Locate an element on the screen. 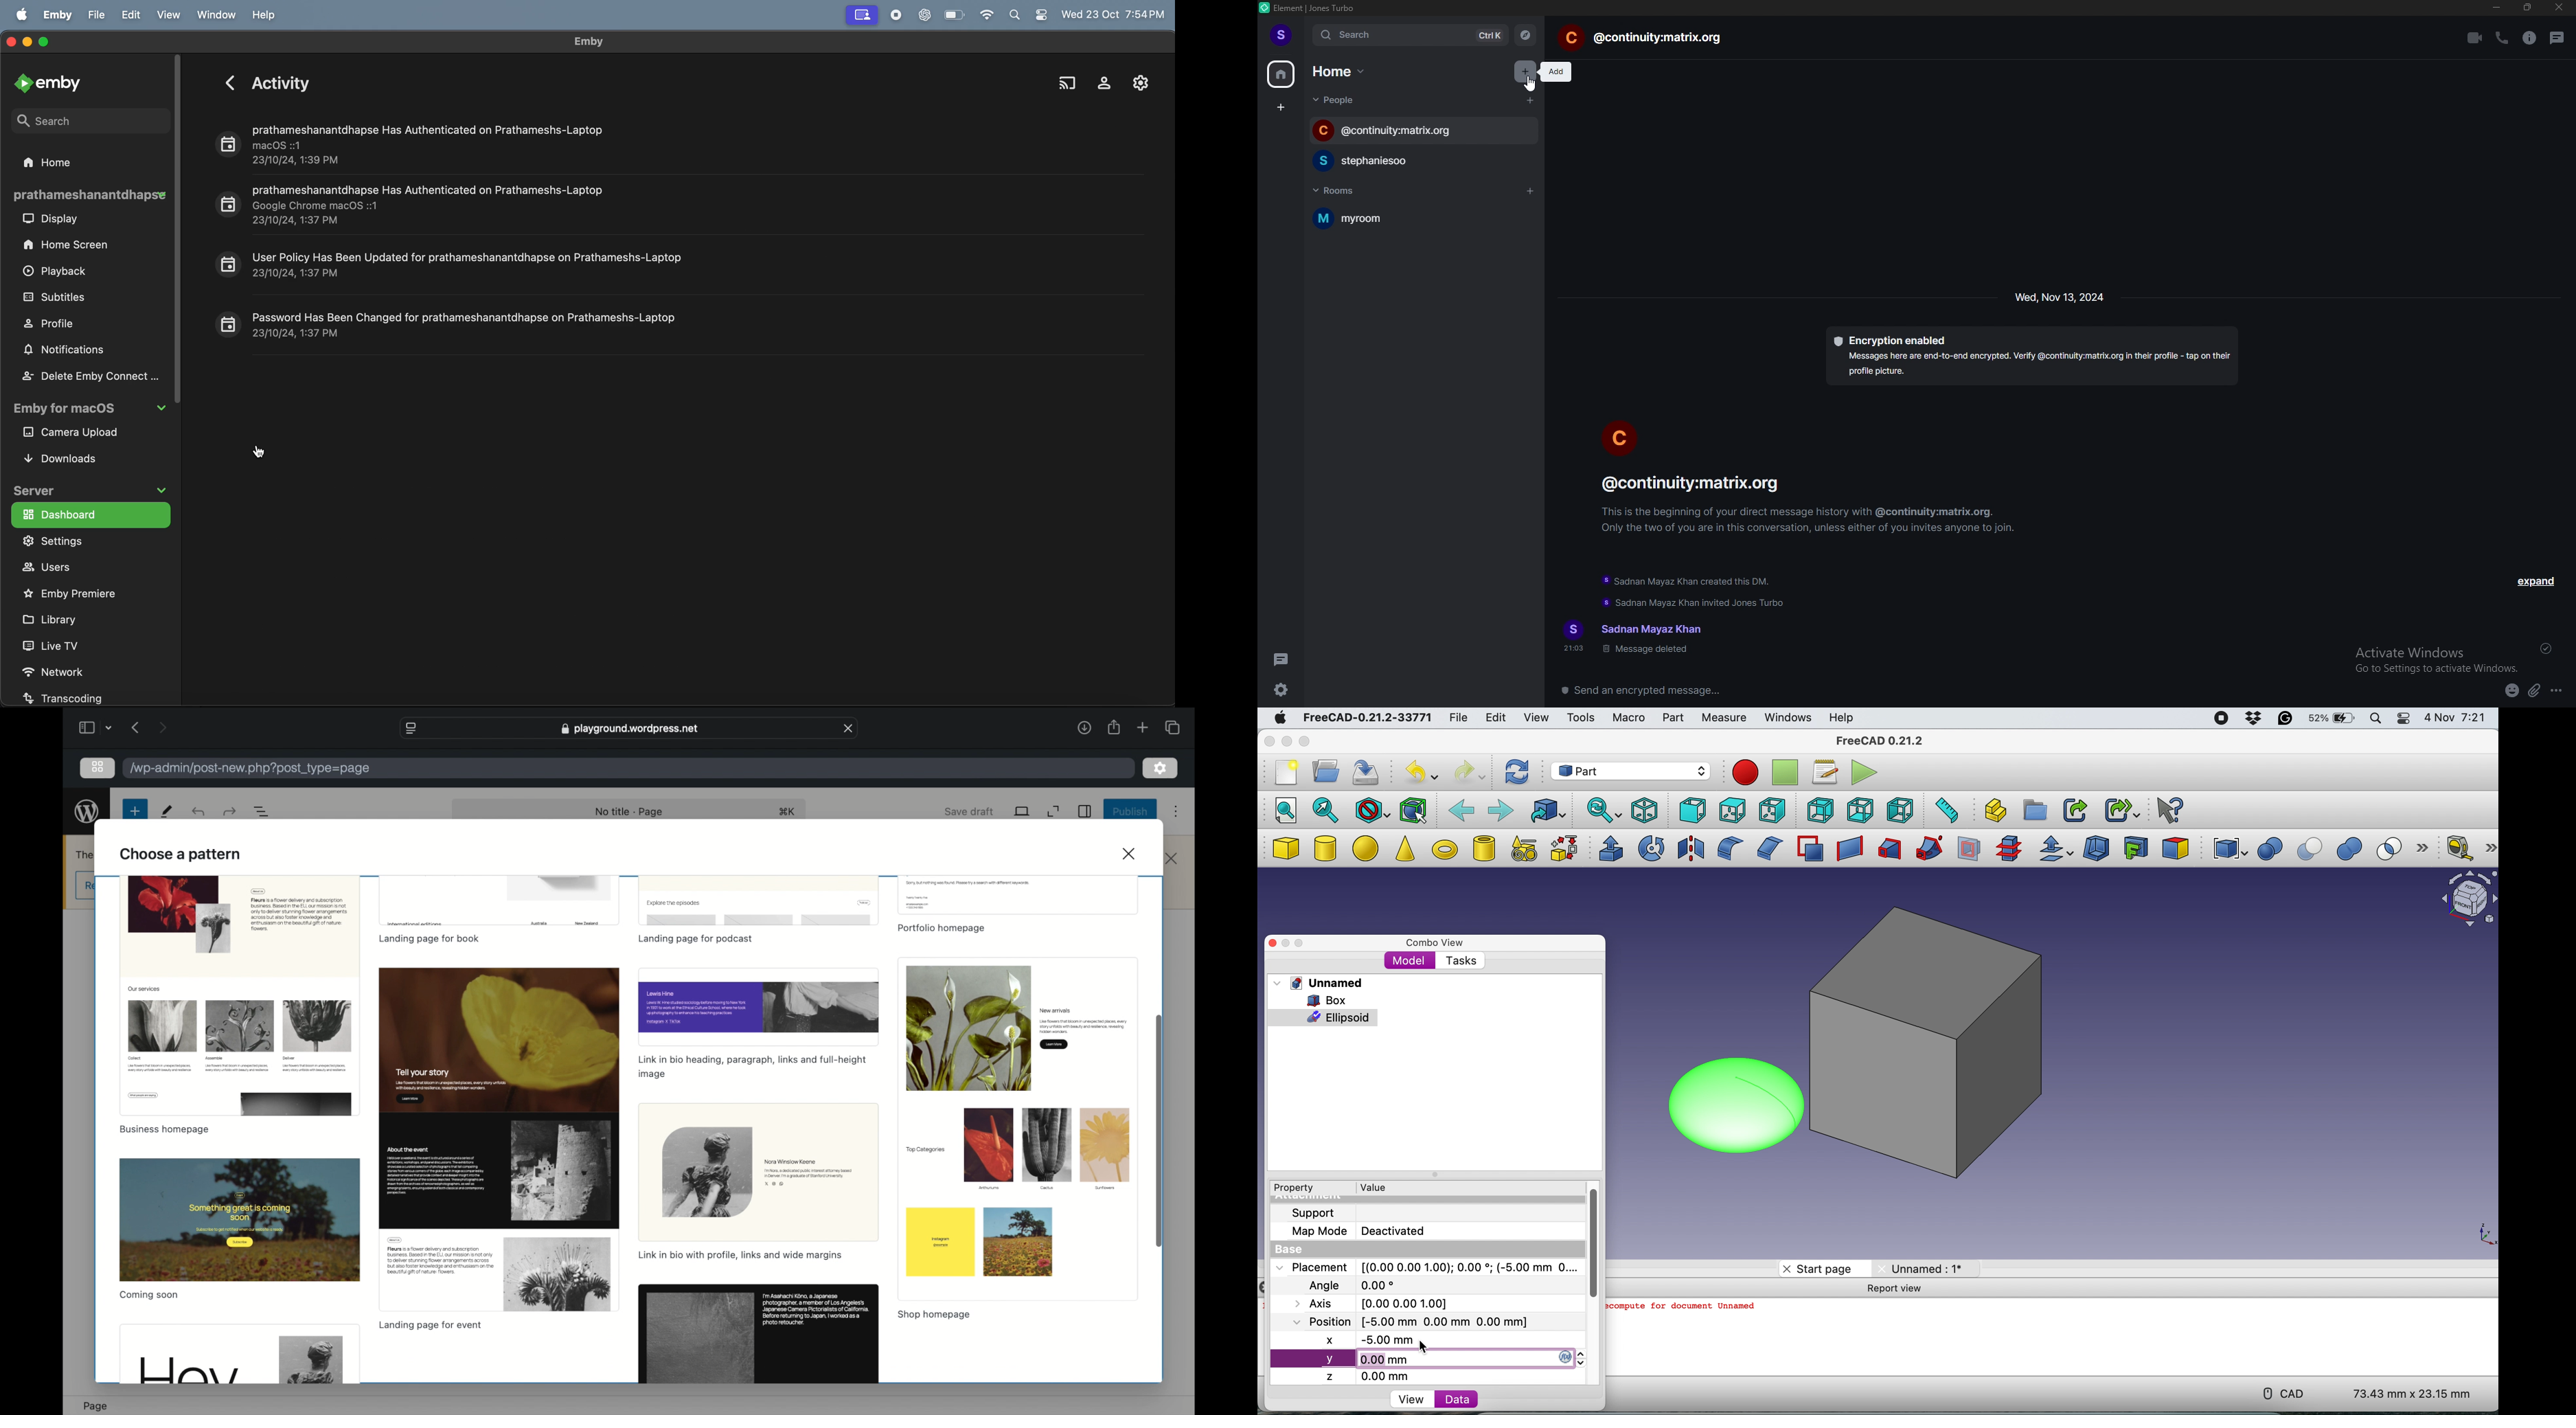  obscure button is located at coordinates (86, 886).